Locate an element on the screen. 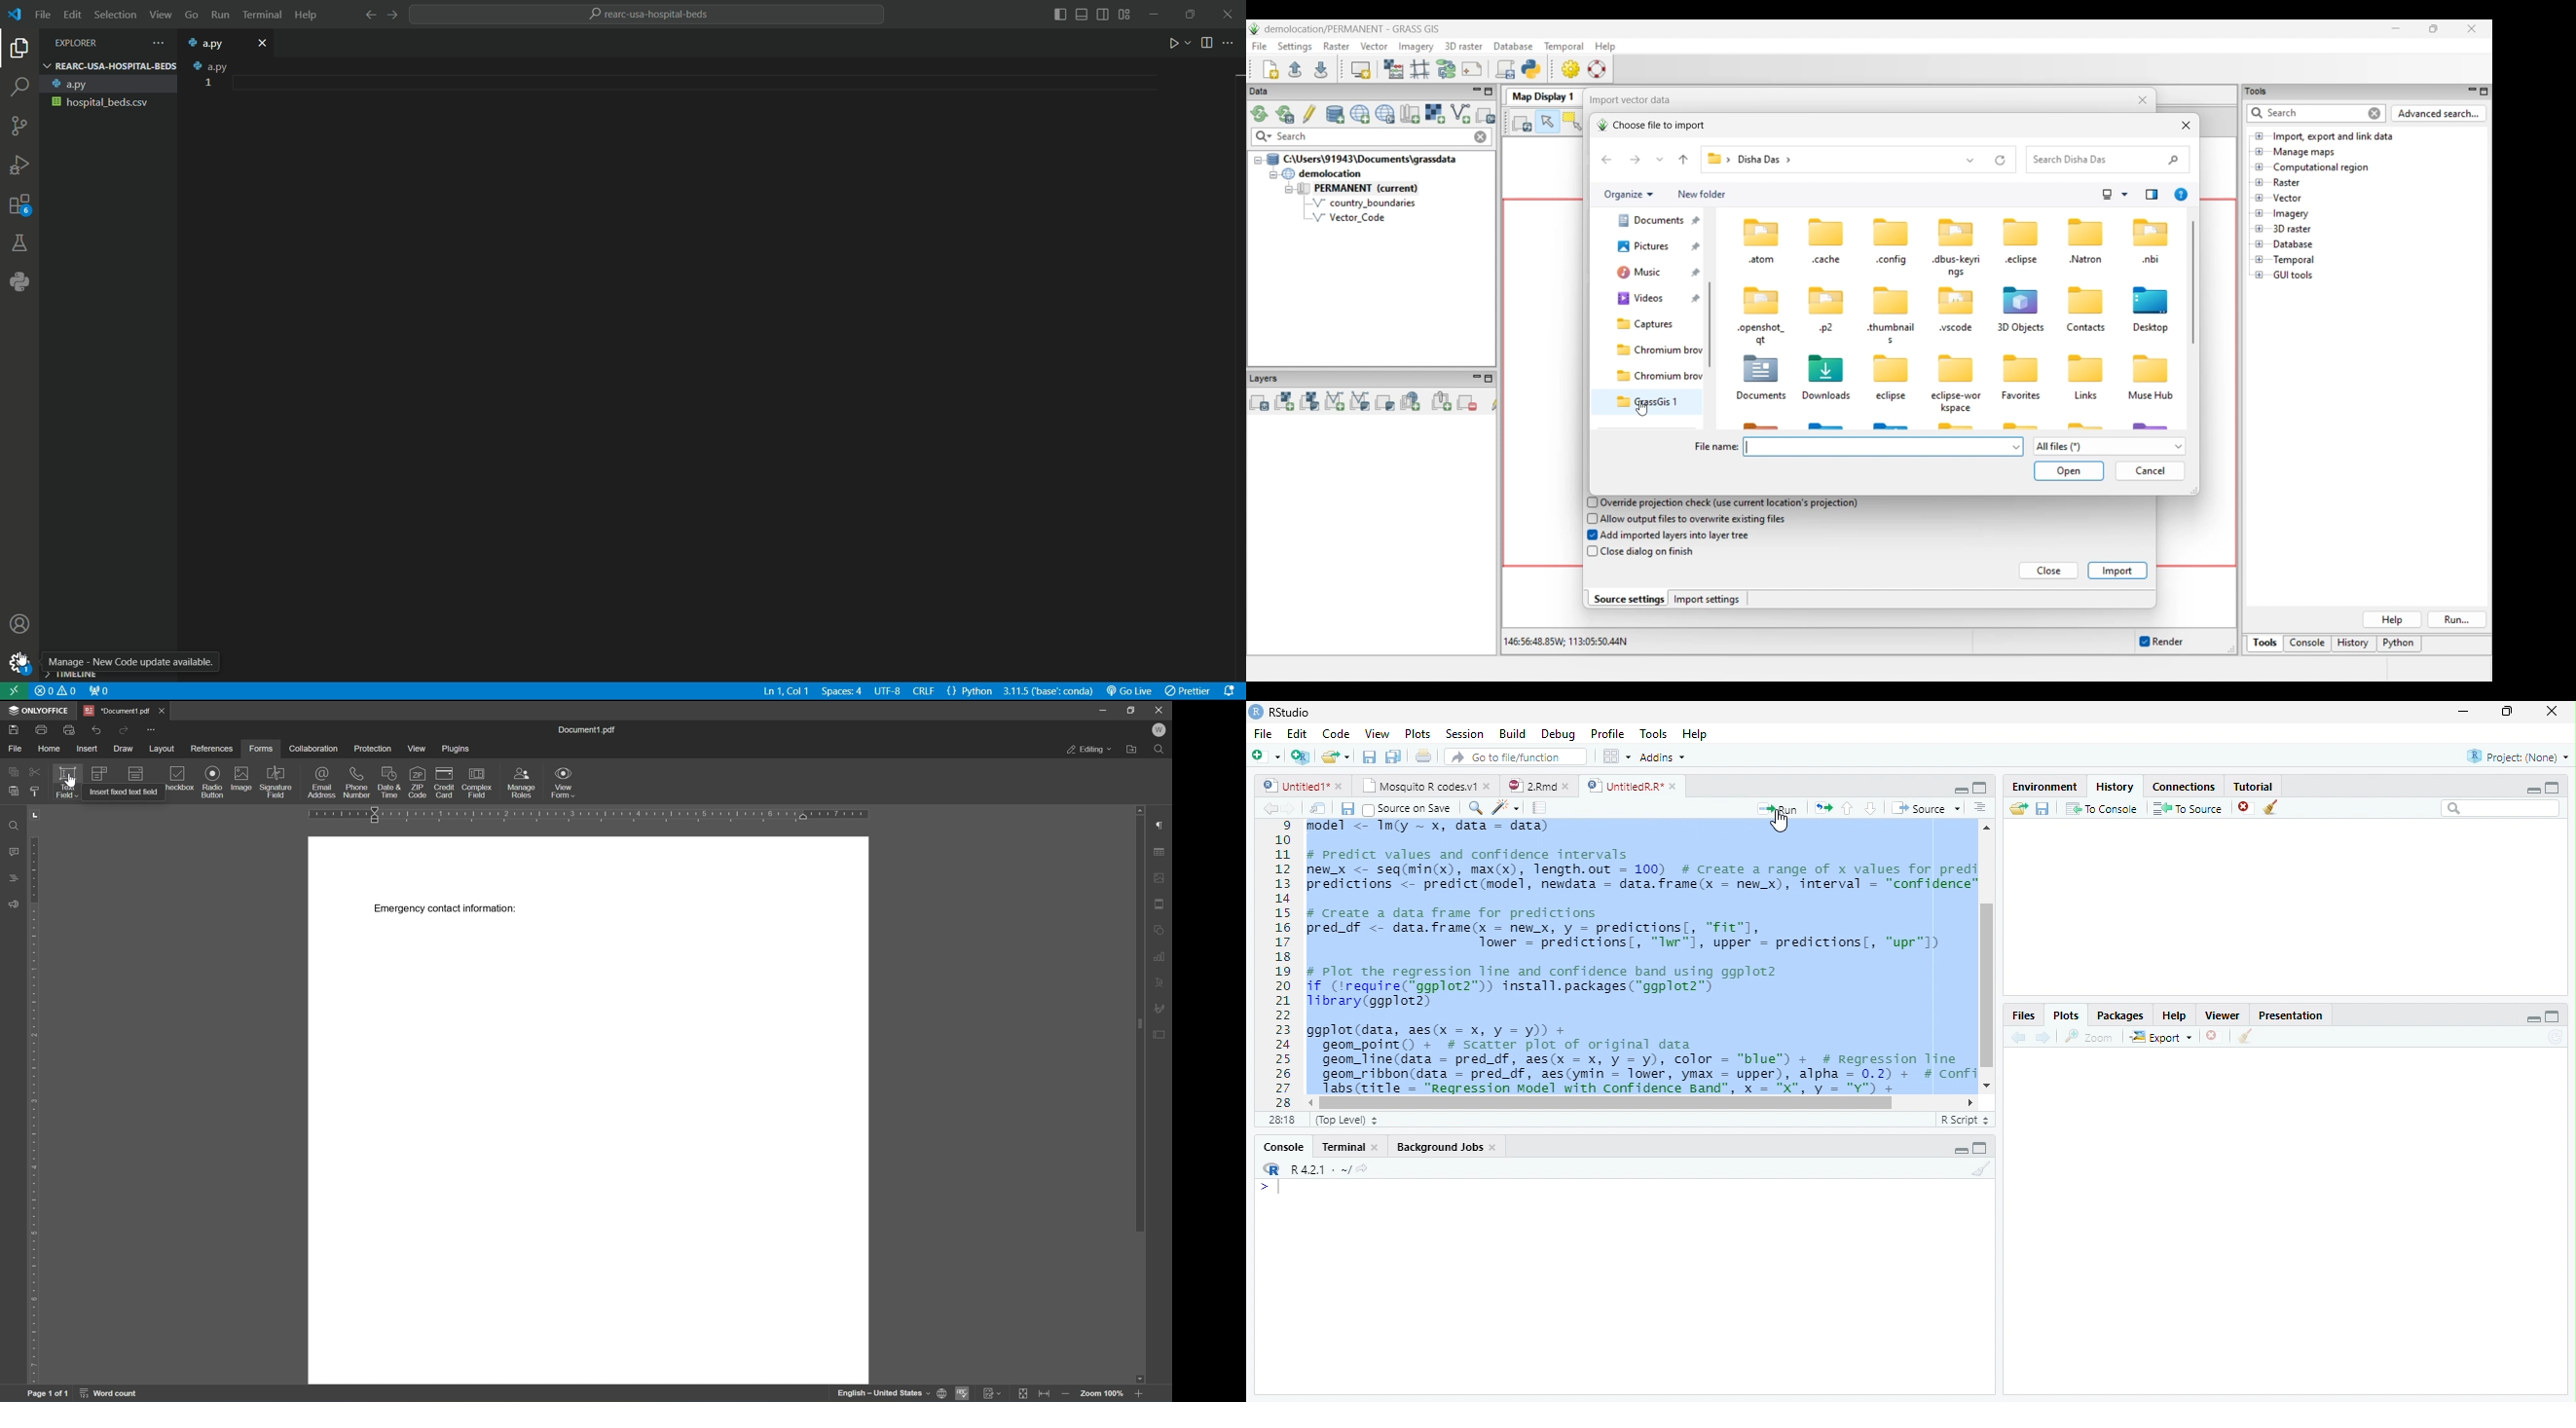  account is located at coordinates (21, 626).